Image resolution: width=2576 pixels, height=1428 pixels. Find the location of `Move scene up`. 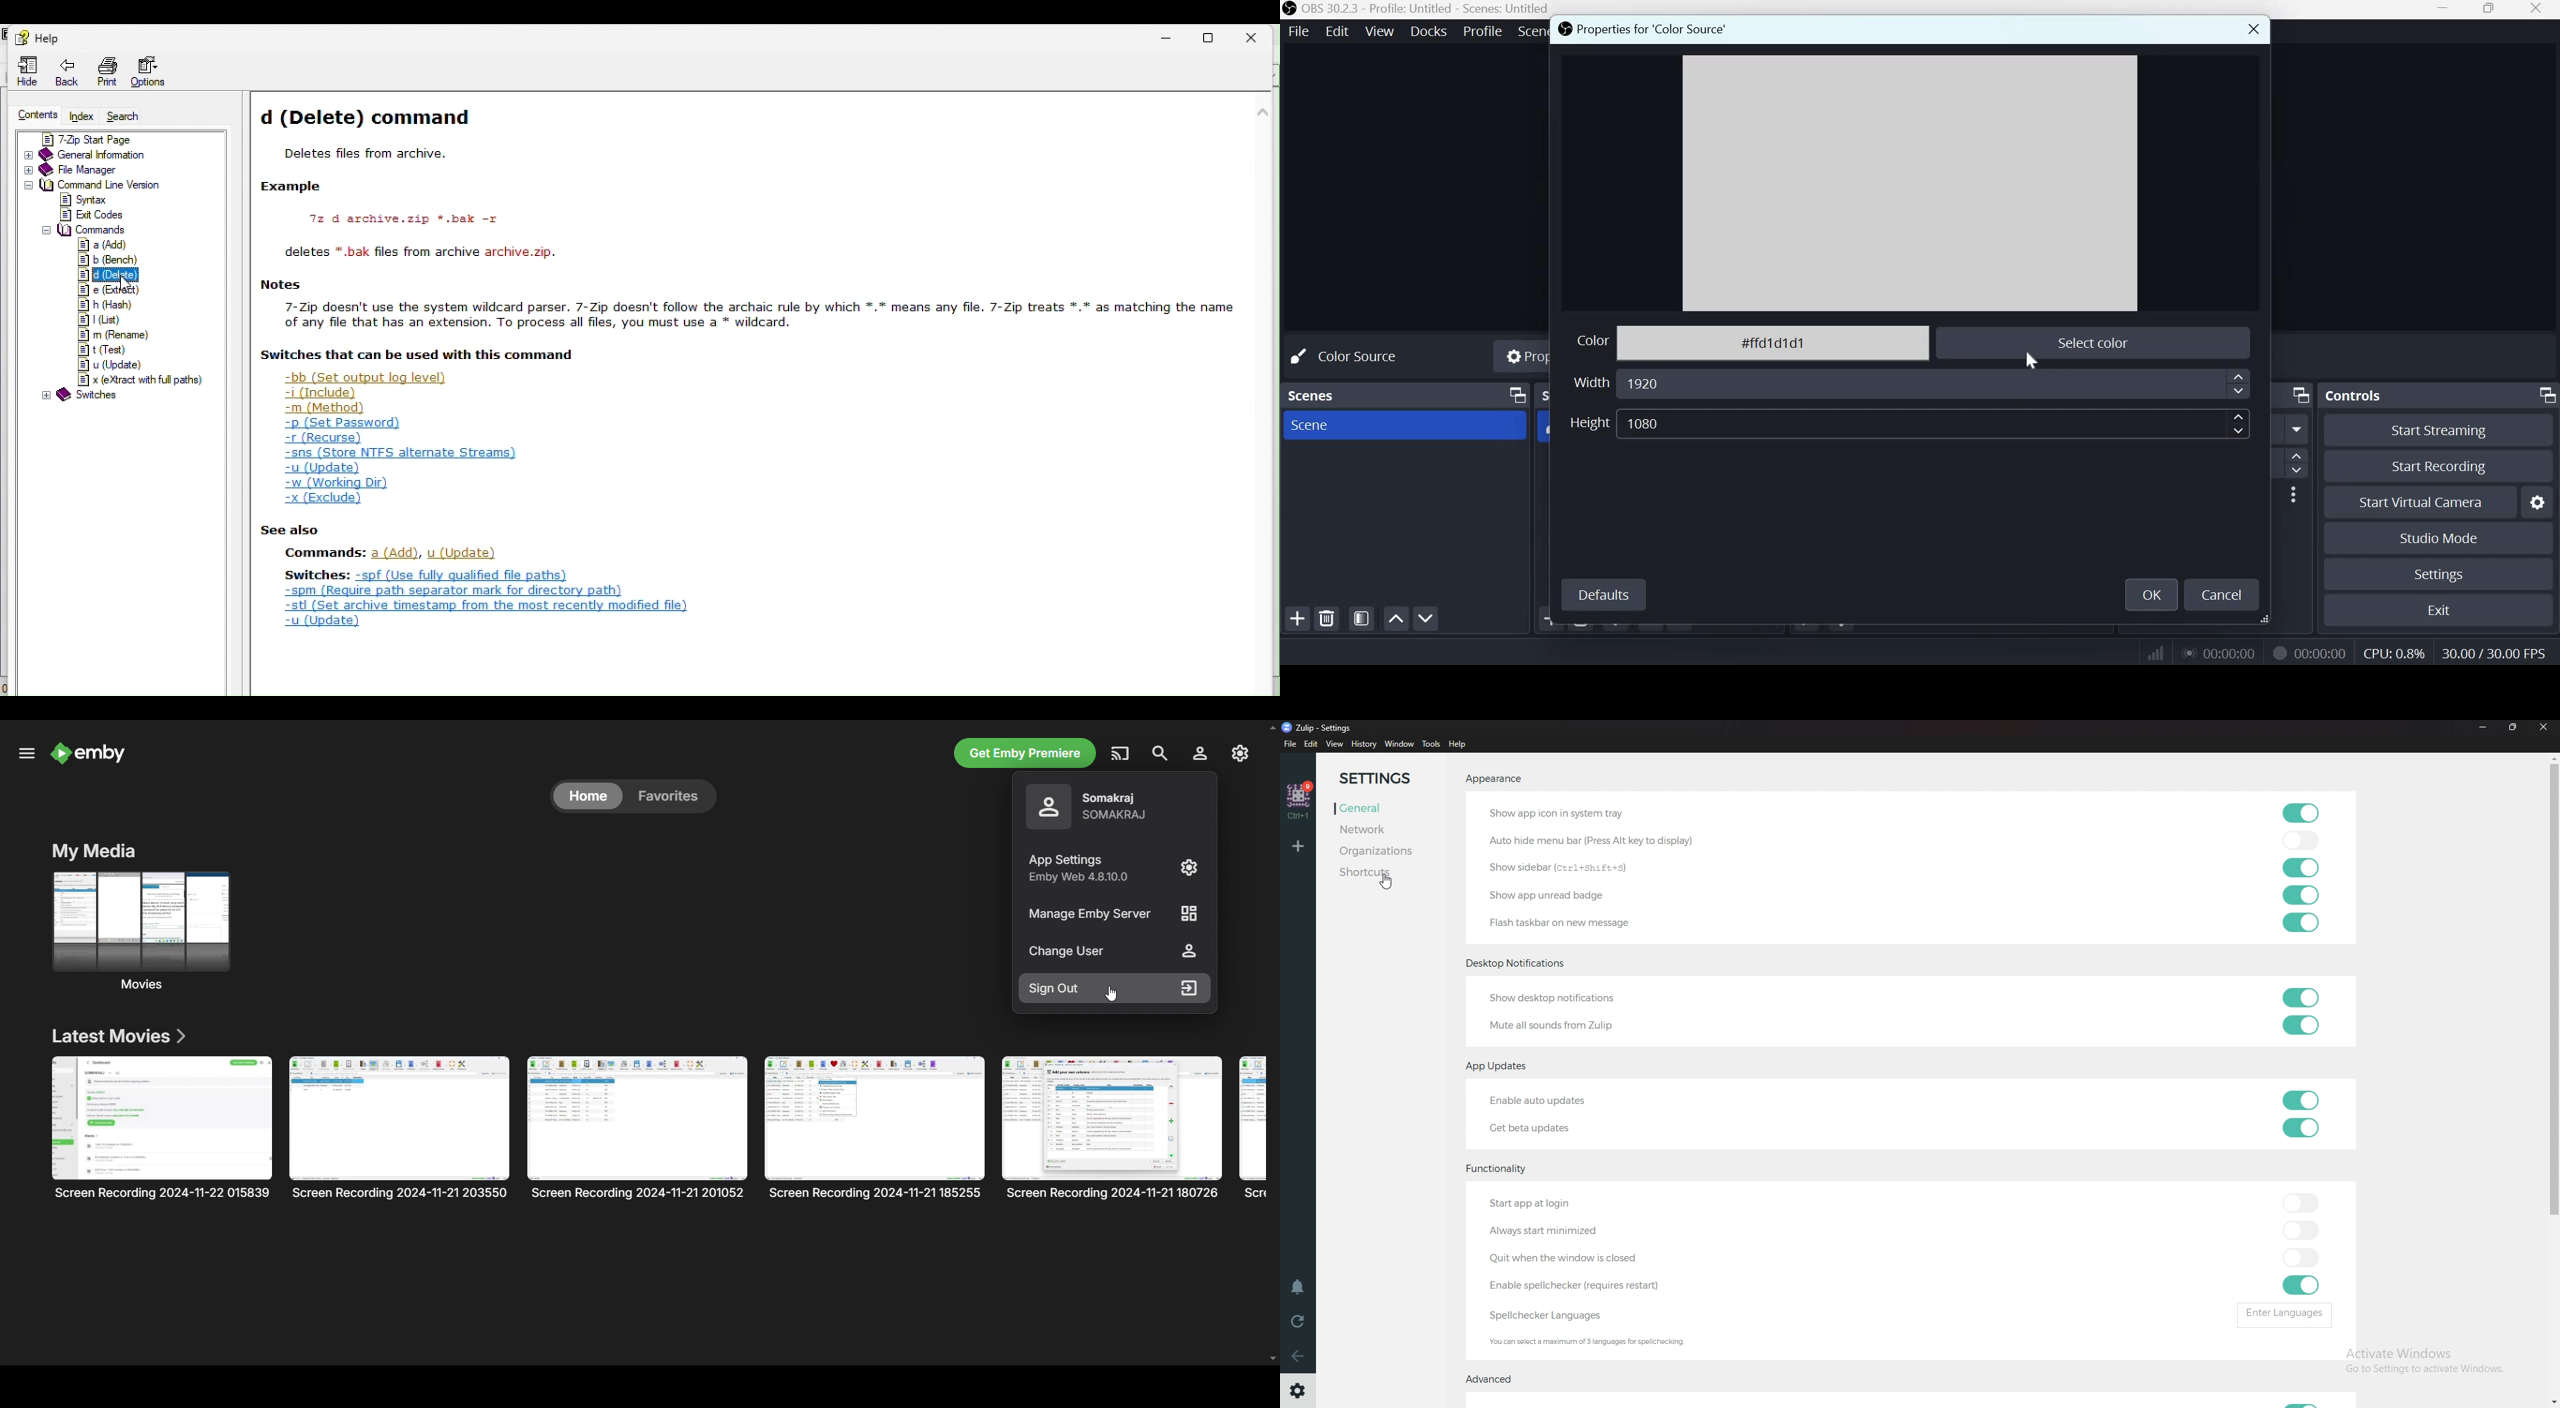

Move scene up is located at coordinates (1395, 619).